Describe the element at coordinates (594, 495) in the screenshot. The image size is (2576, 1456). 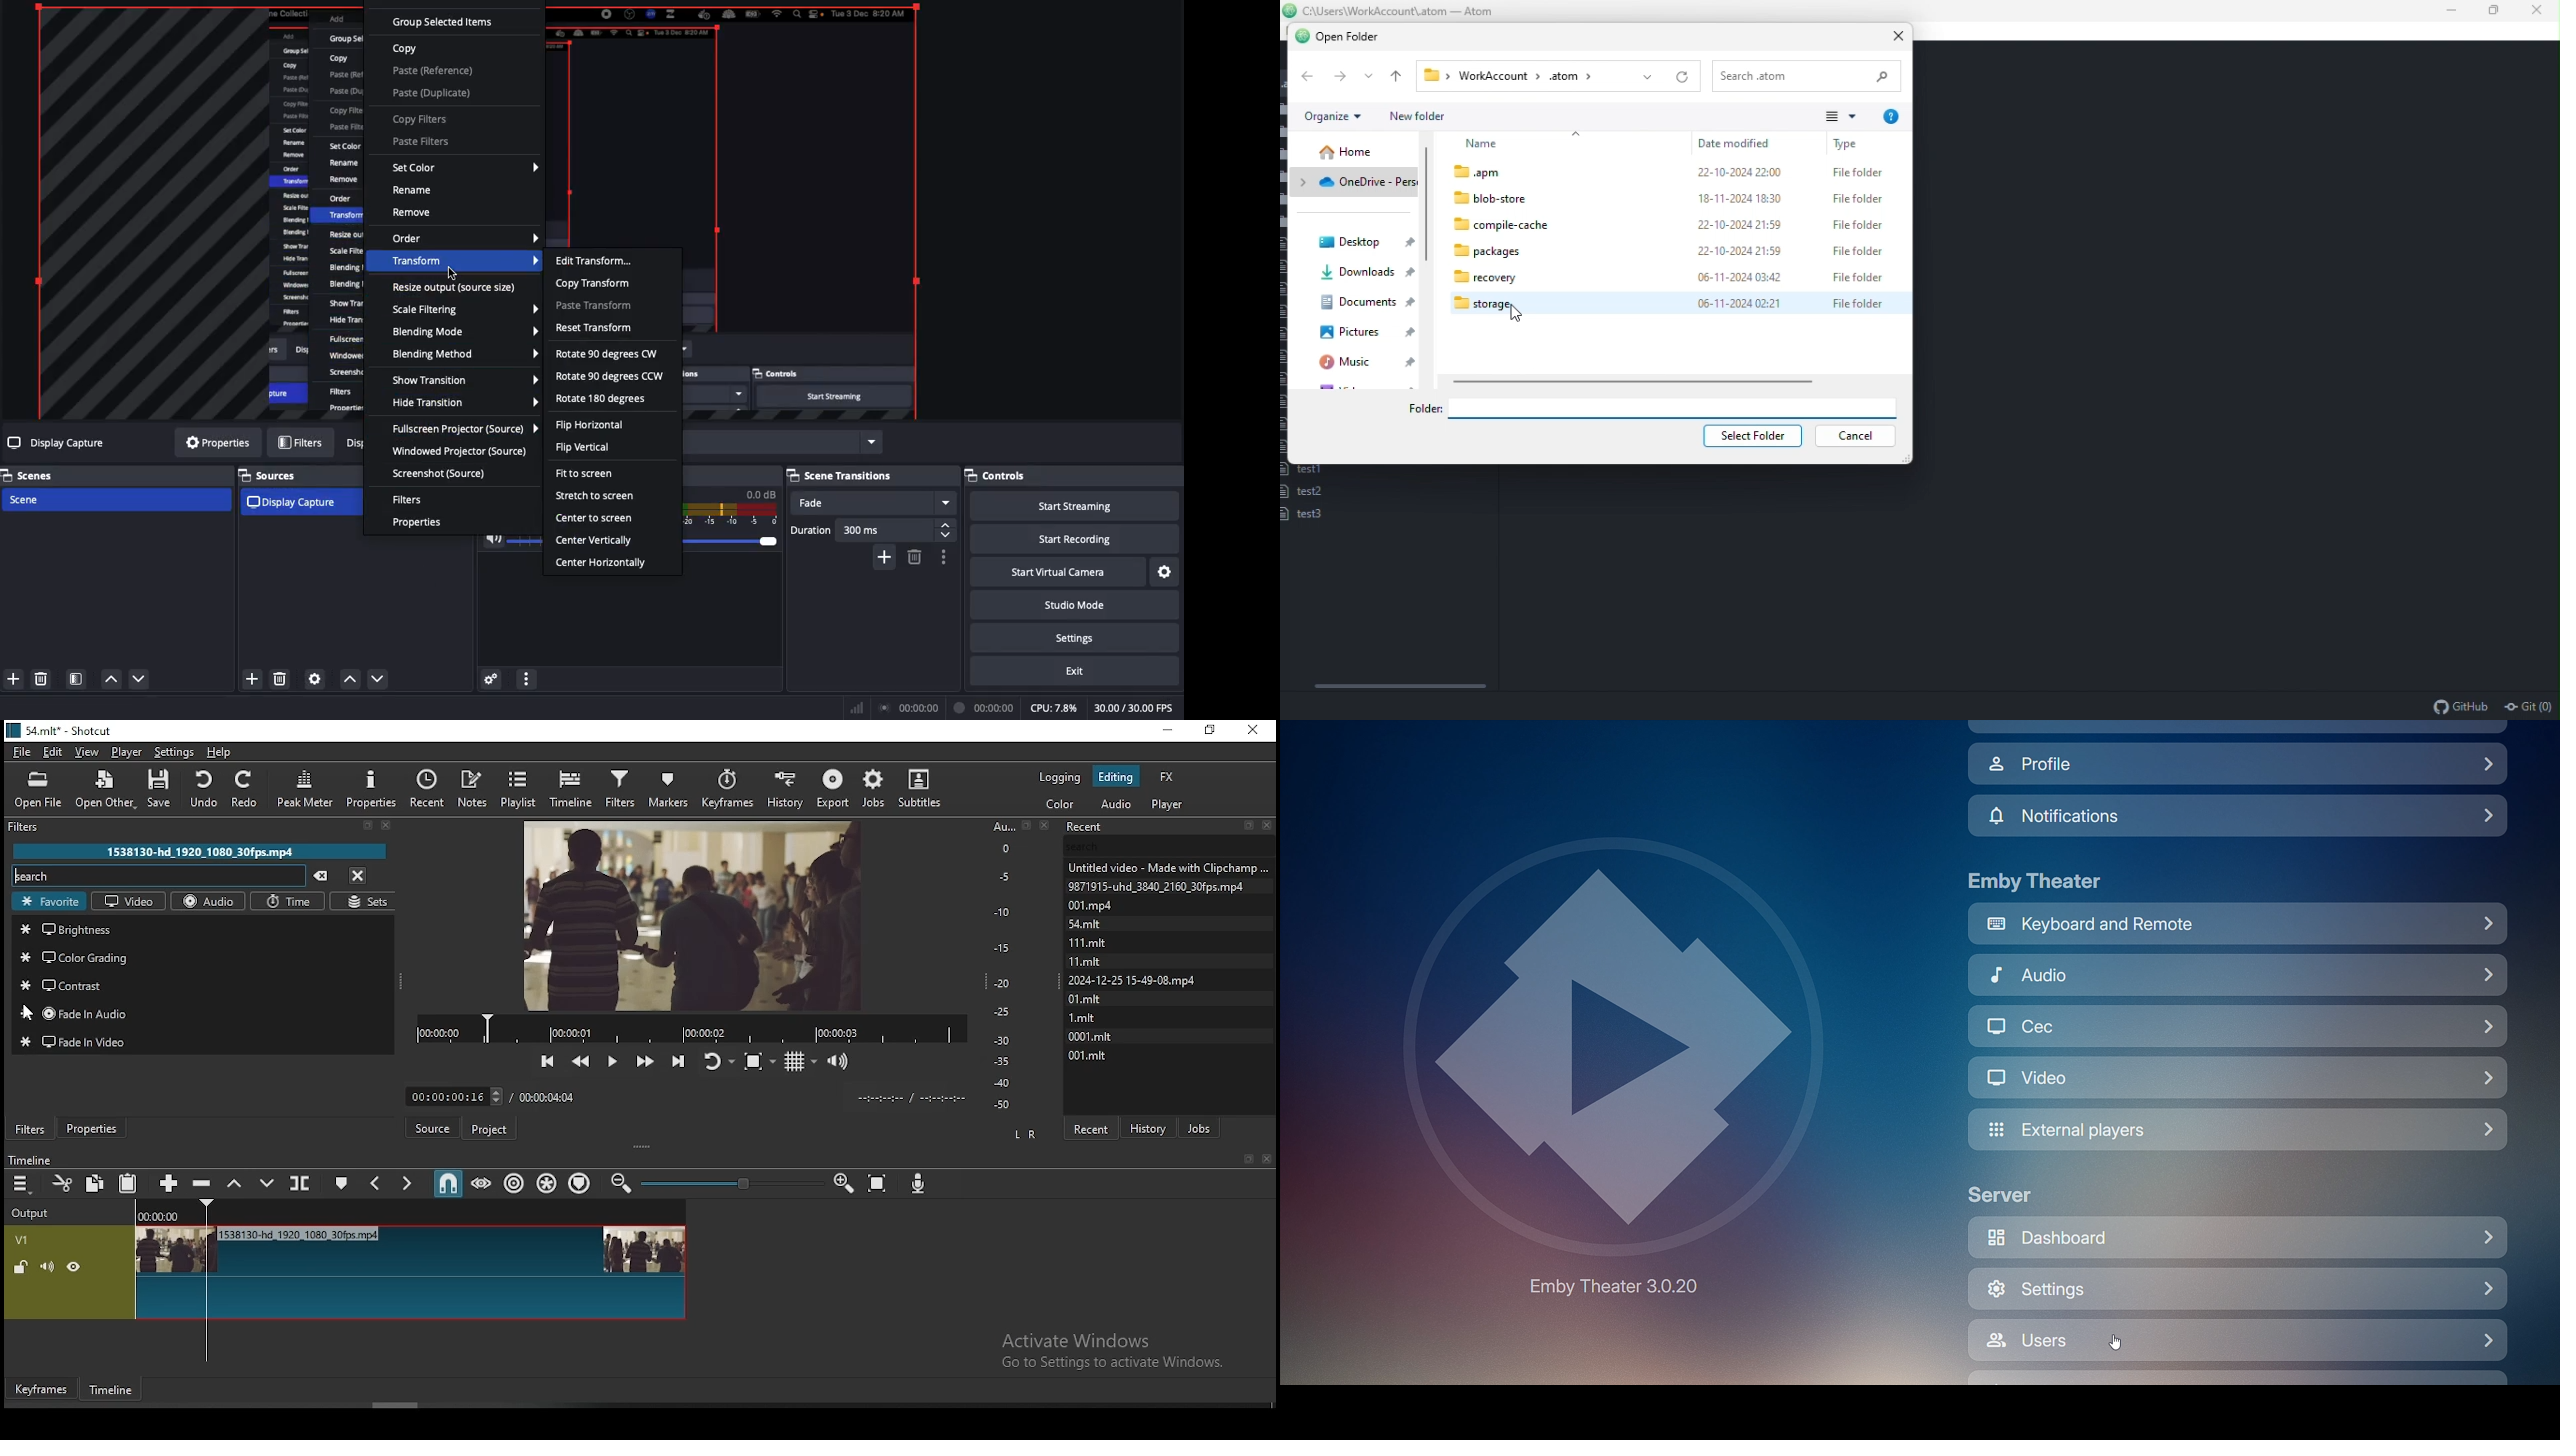
I see `Stretch to screen` at that location.